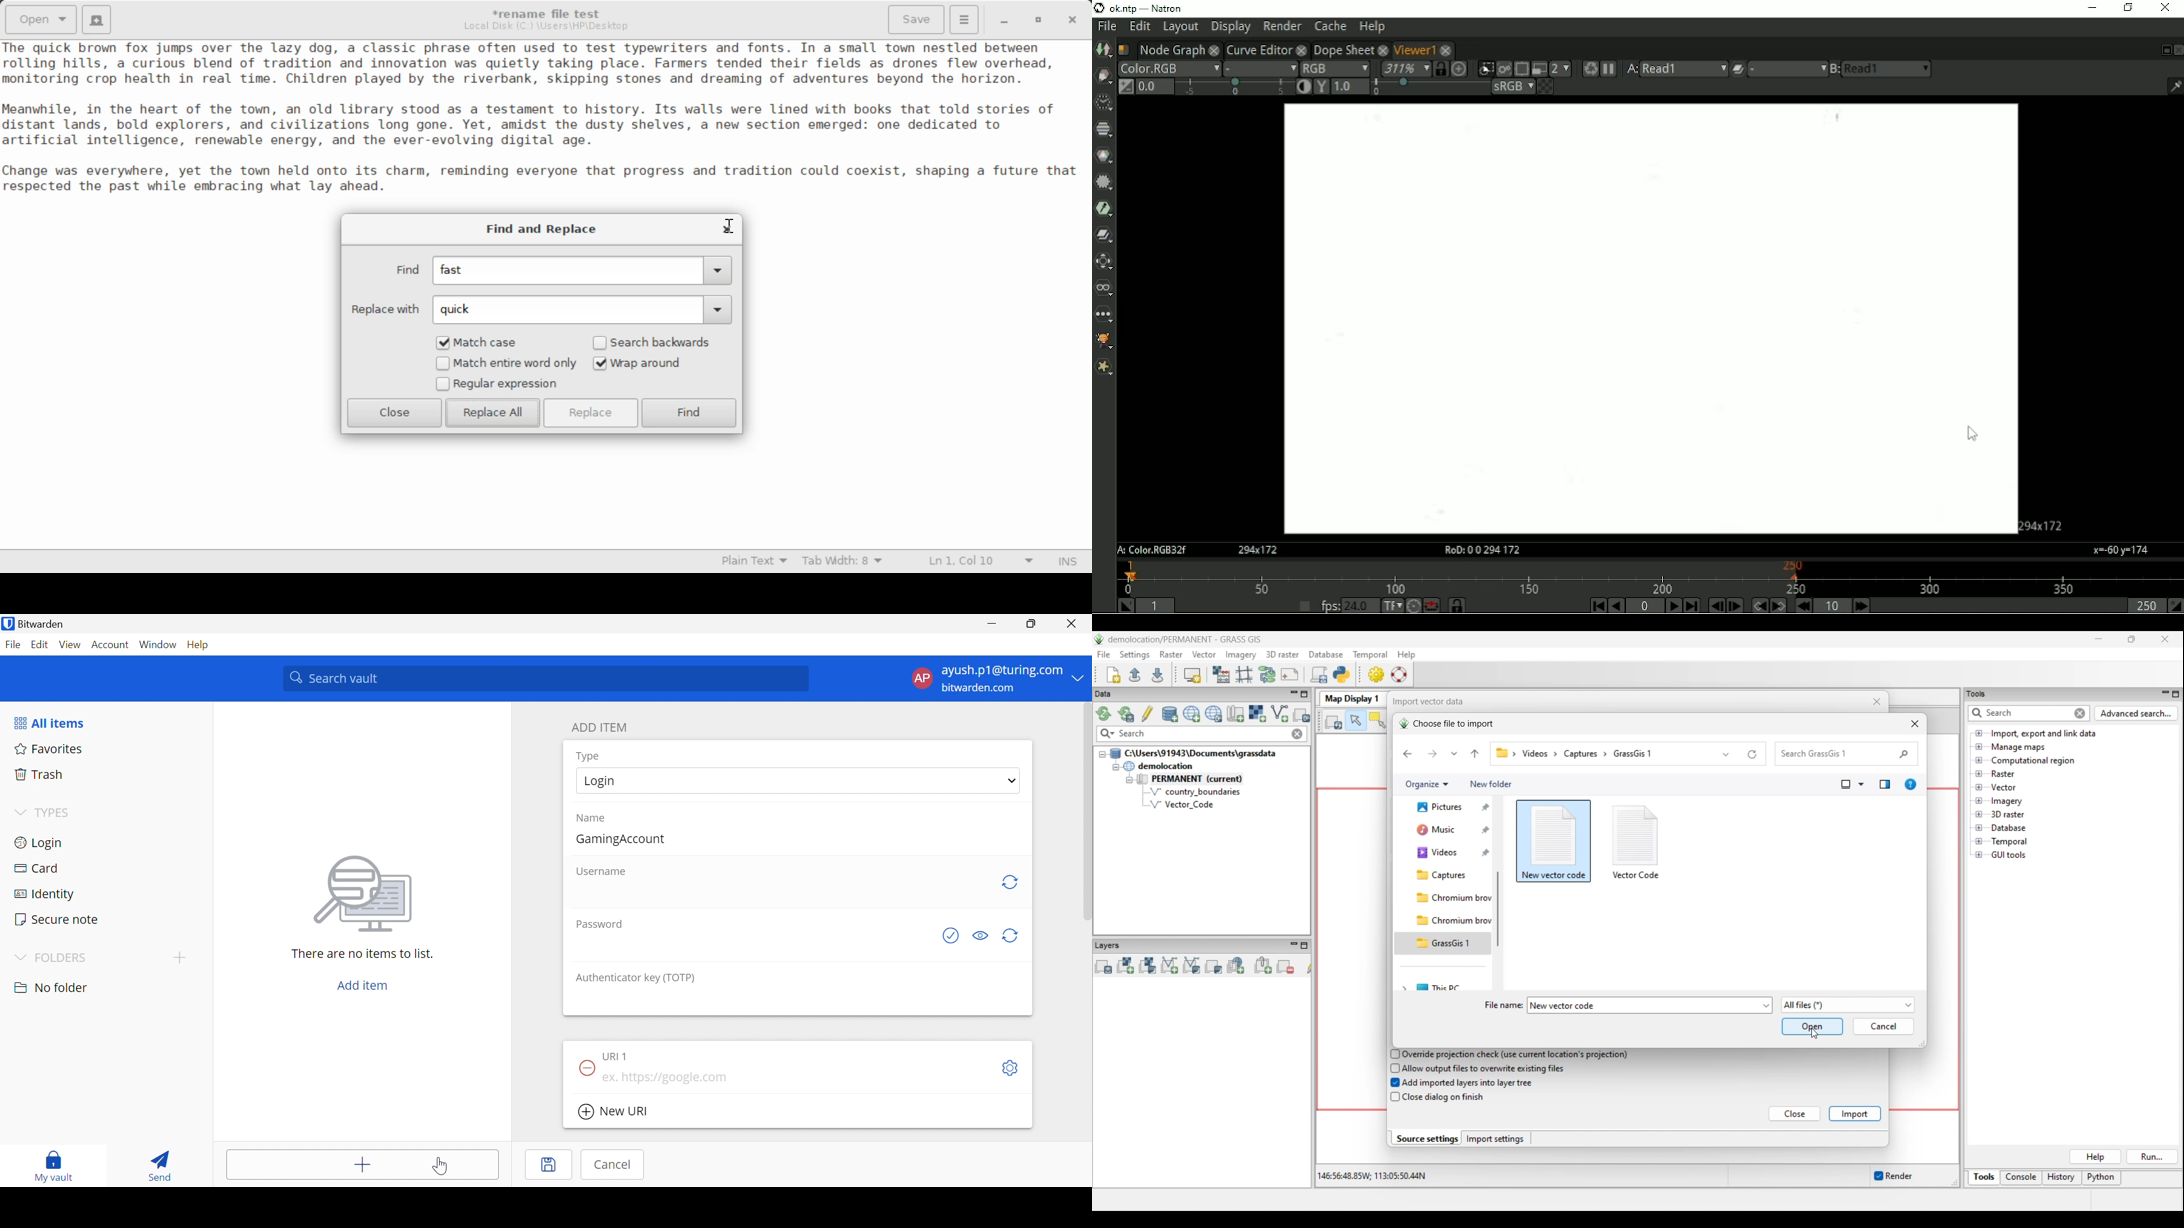 Image resolution: width=2184 pixels, height=1232 pixels. What do you see at coordinates (42, 644) in the screenshot?
I see `Edit` at bounding box center [42, 644].